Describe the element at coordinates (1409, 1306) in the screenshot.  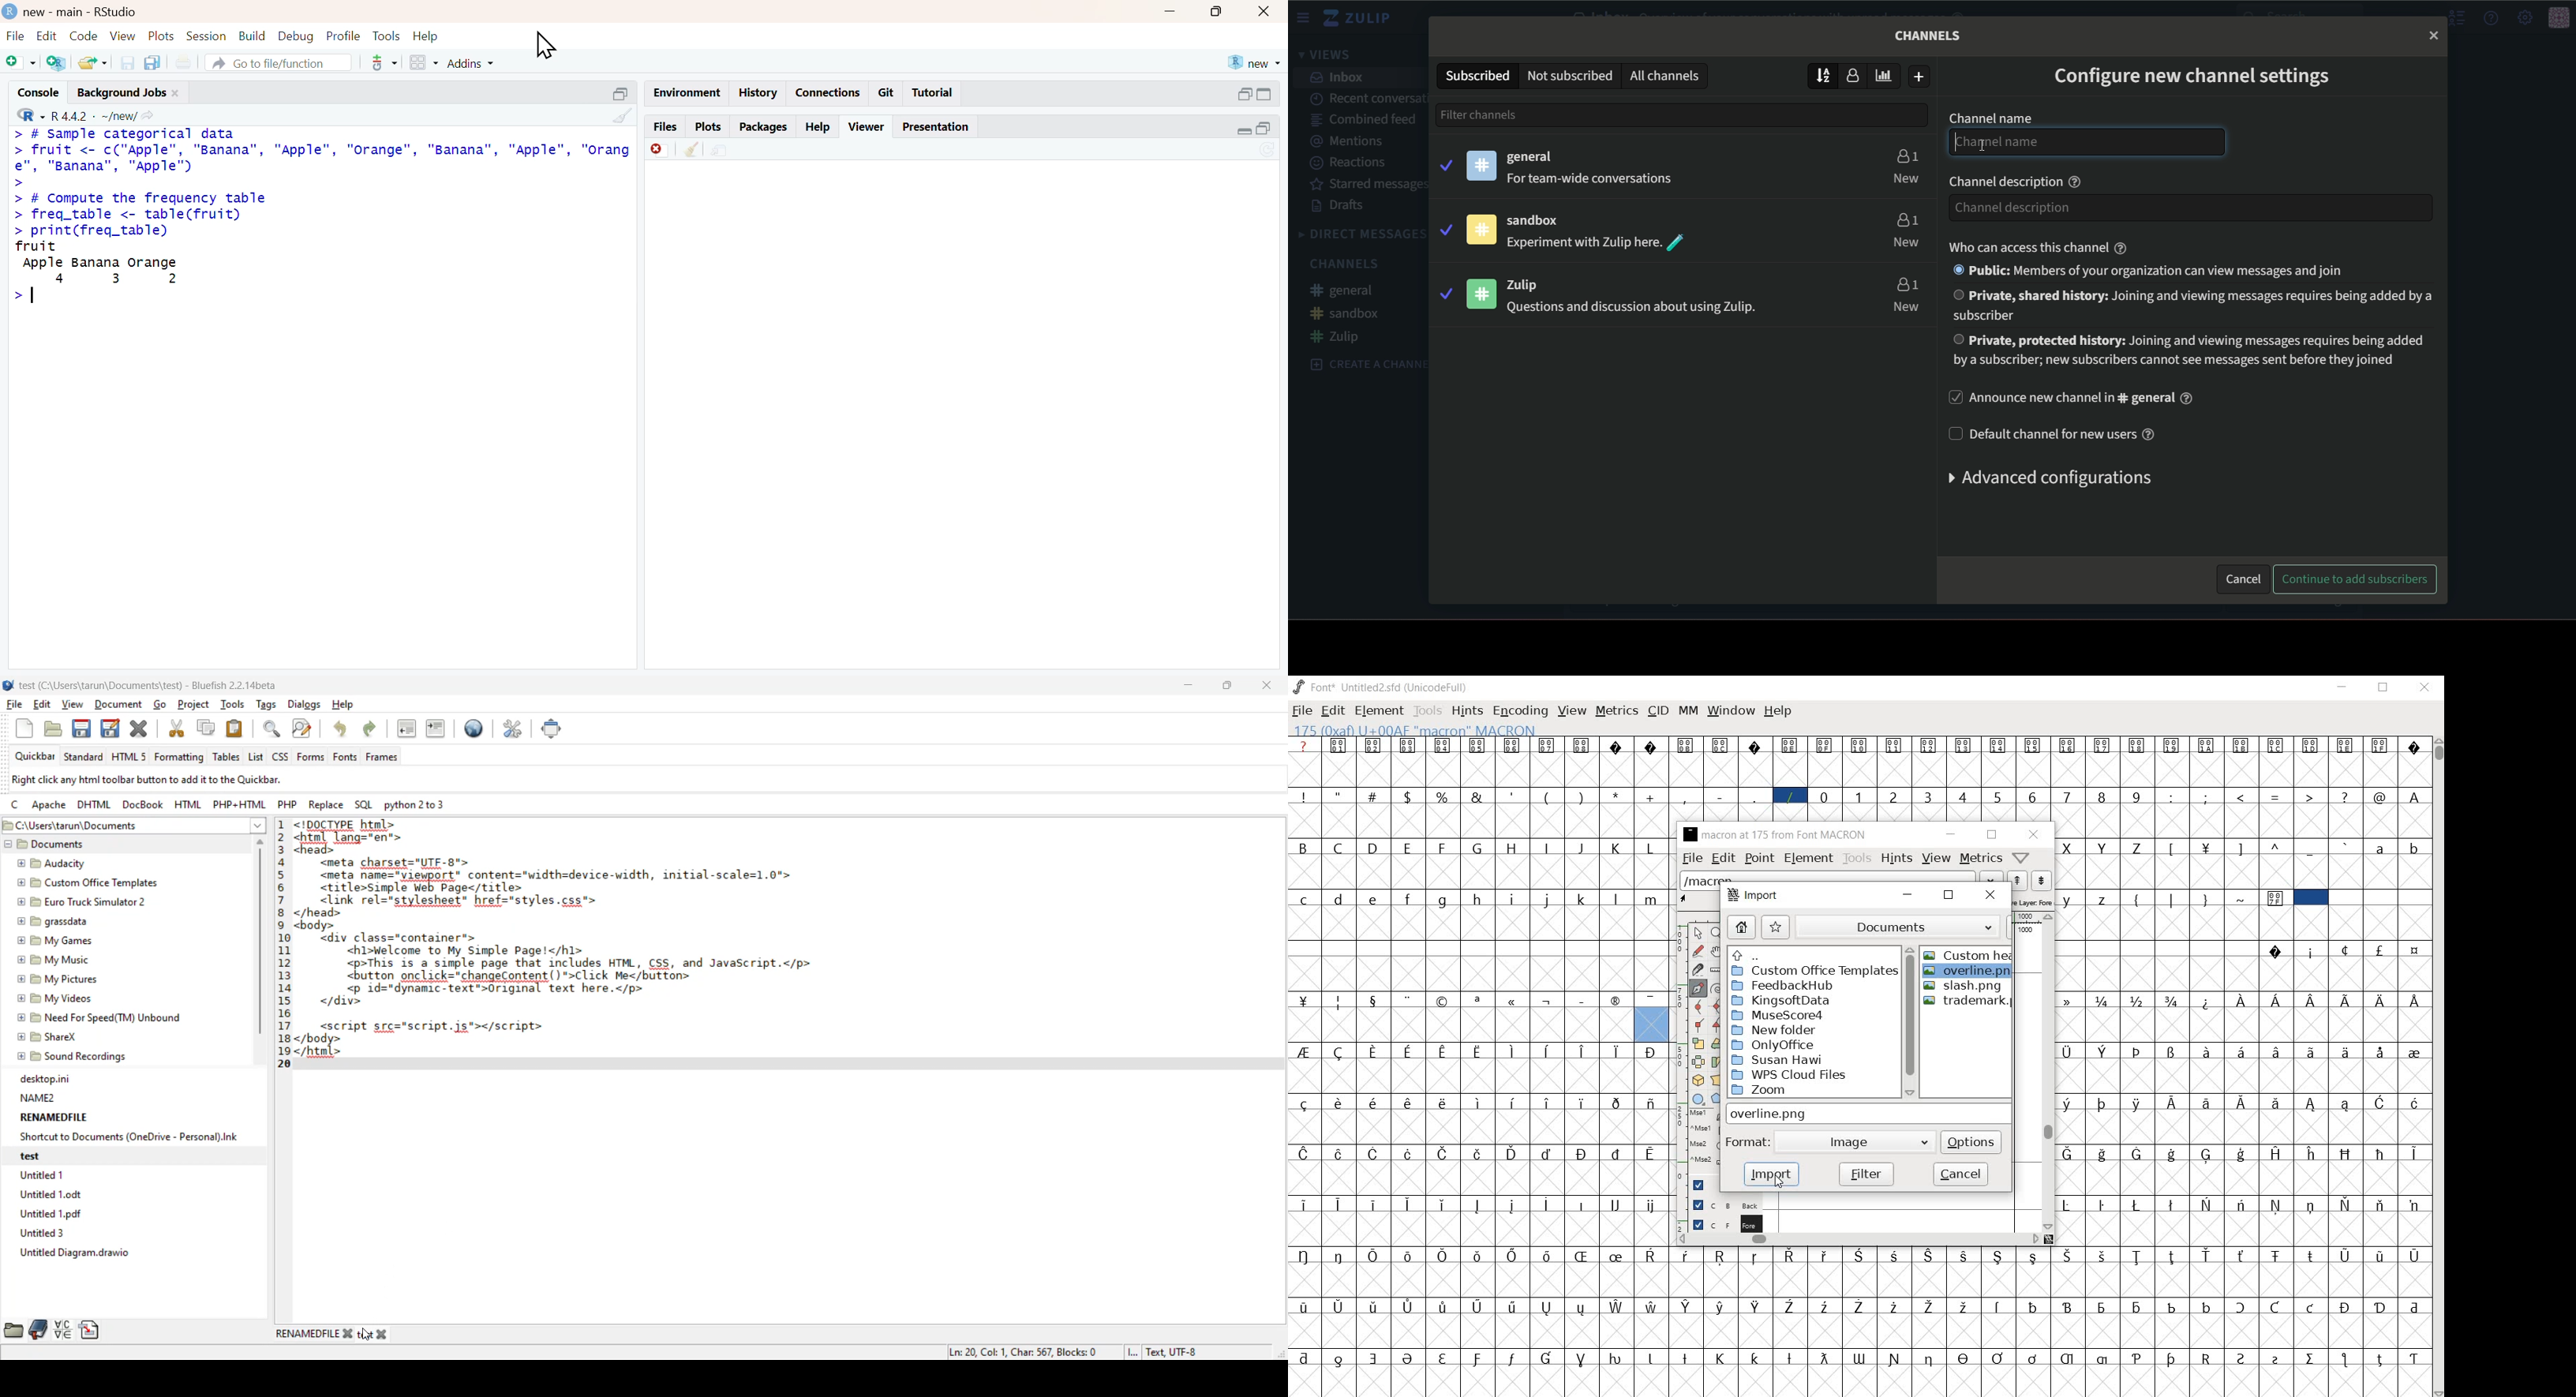
I see `Symbol` at that location.